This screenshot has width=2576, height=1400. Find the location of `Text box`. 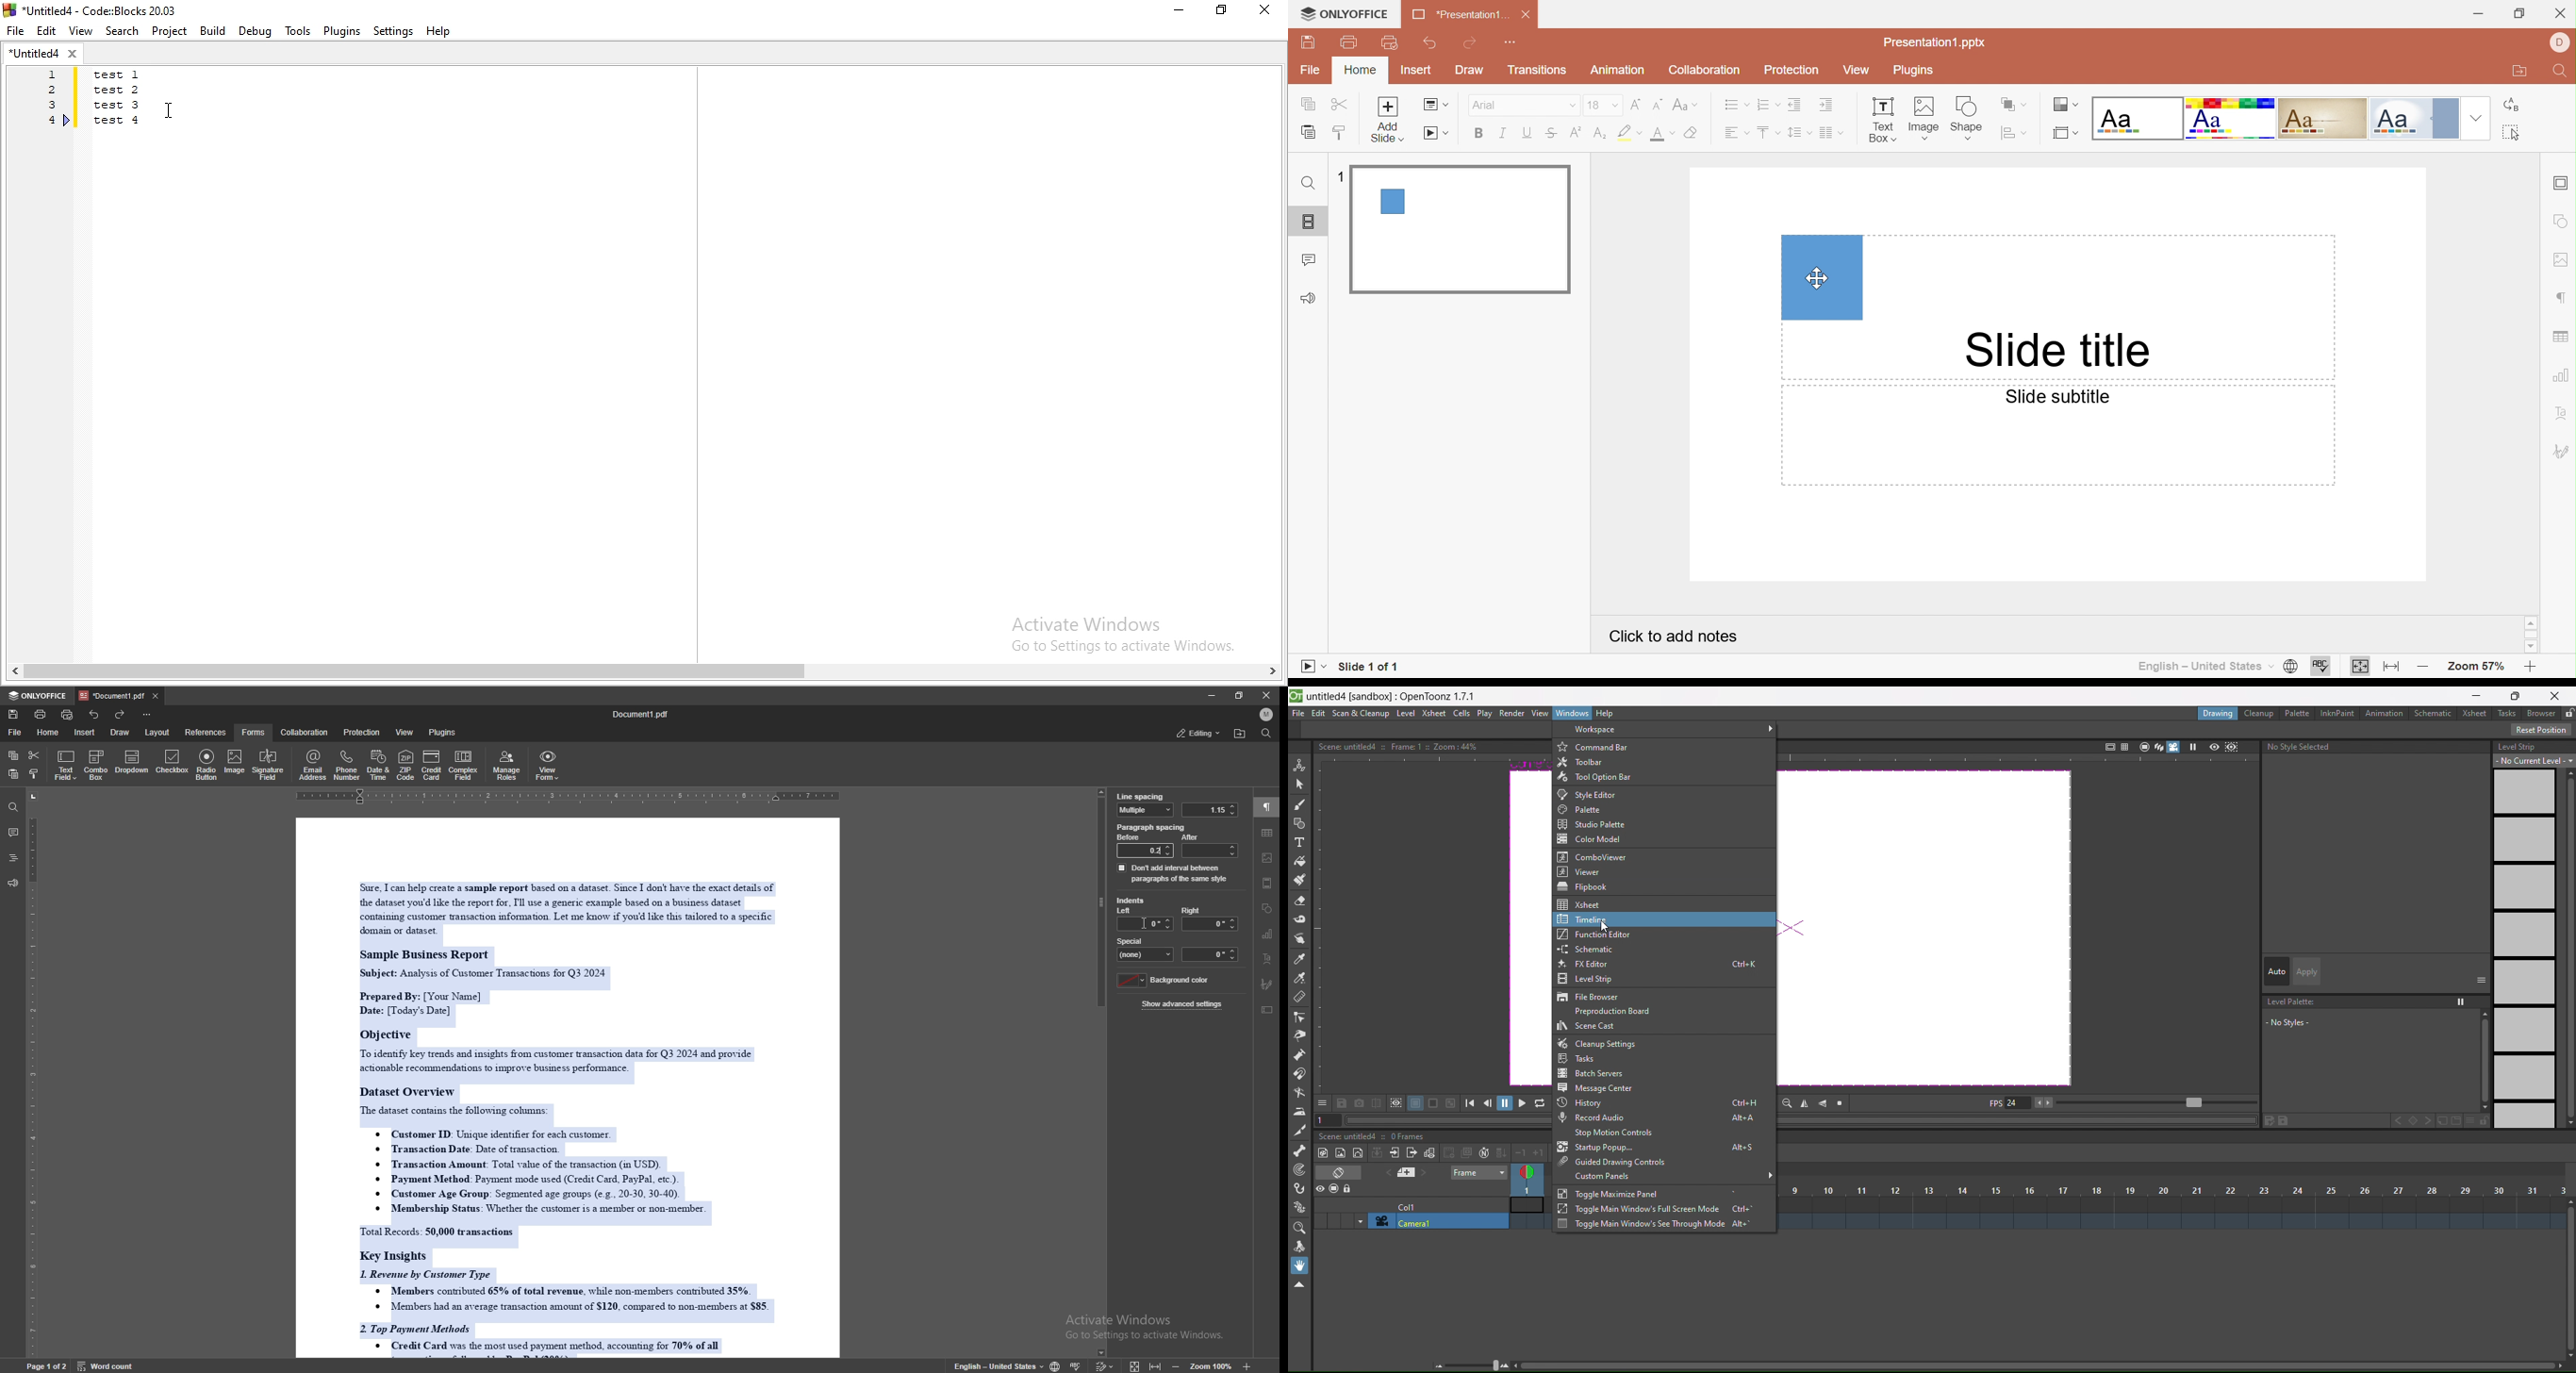

Text box is located at coordinates (1882, 120).